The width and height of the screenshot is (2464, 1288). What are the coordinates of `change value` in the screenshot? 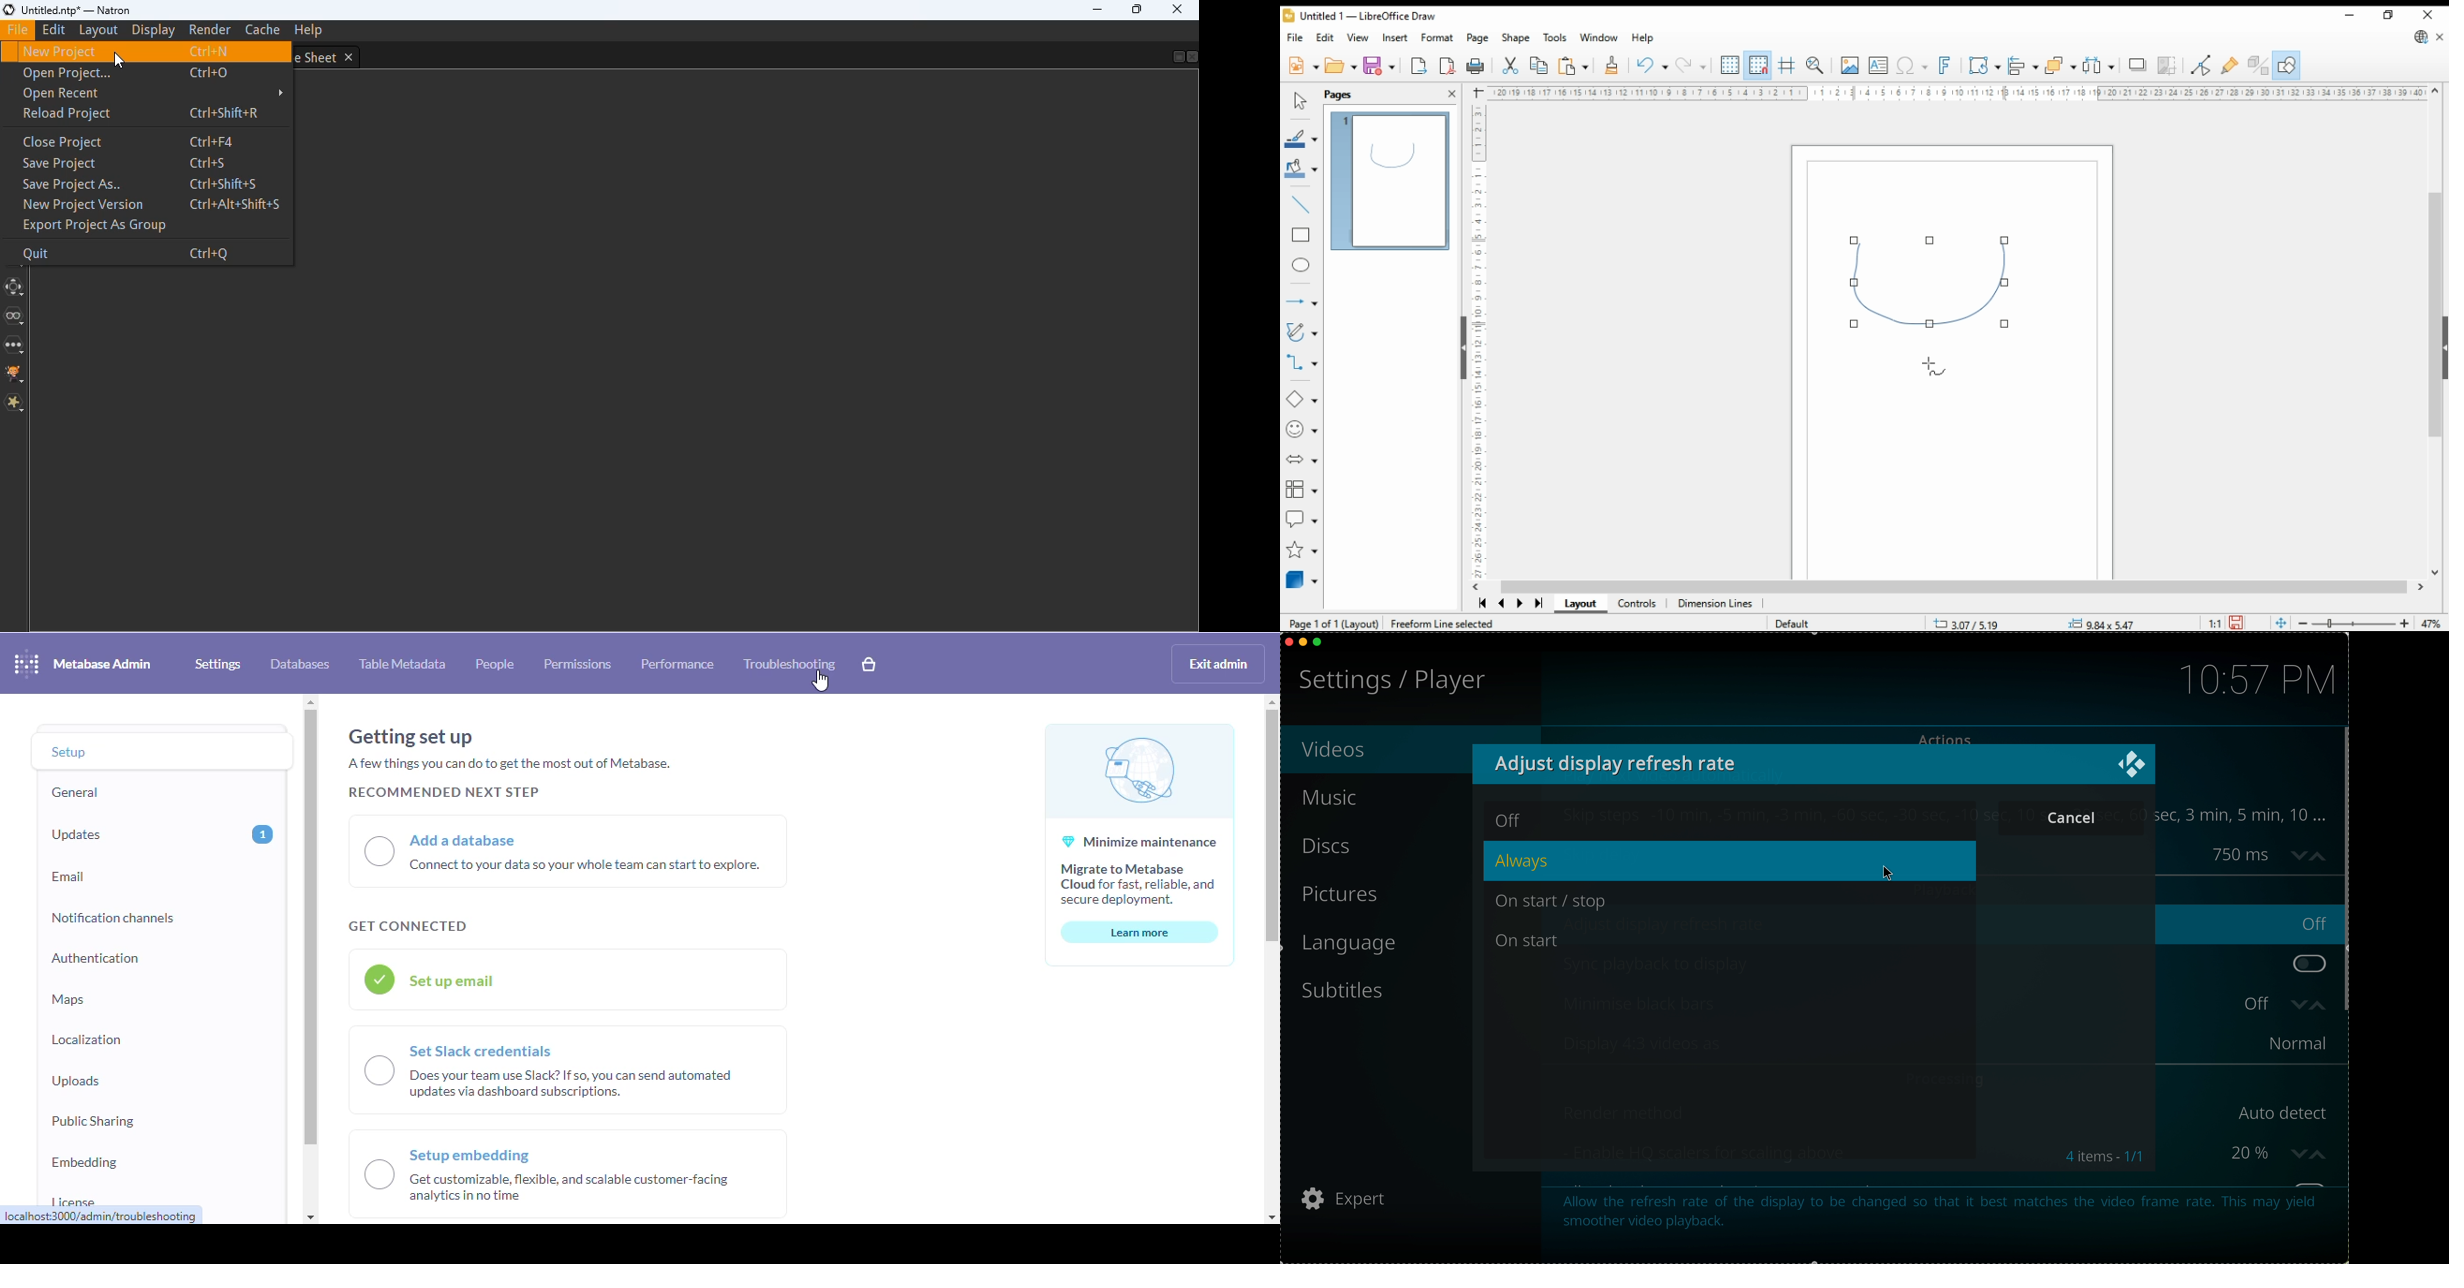 It's located at (2307, 854).